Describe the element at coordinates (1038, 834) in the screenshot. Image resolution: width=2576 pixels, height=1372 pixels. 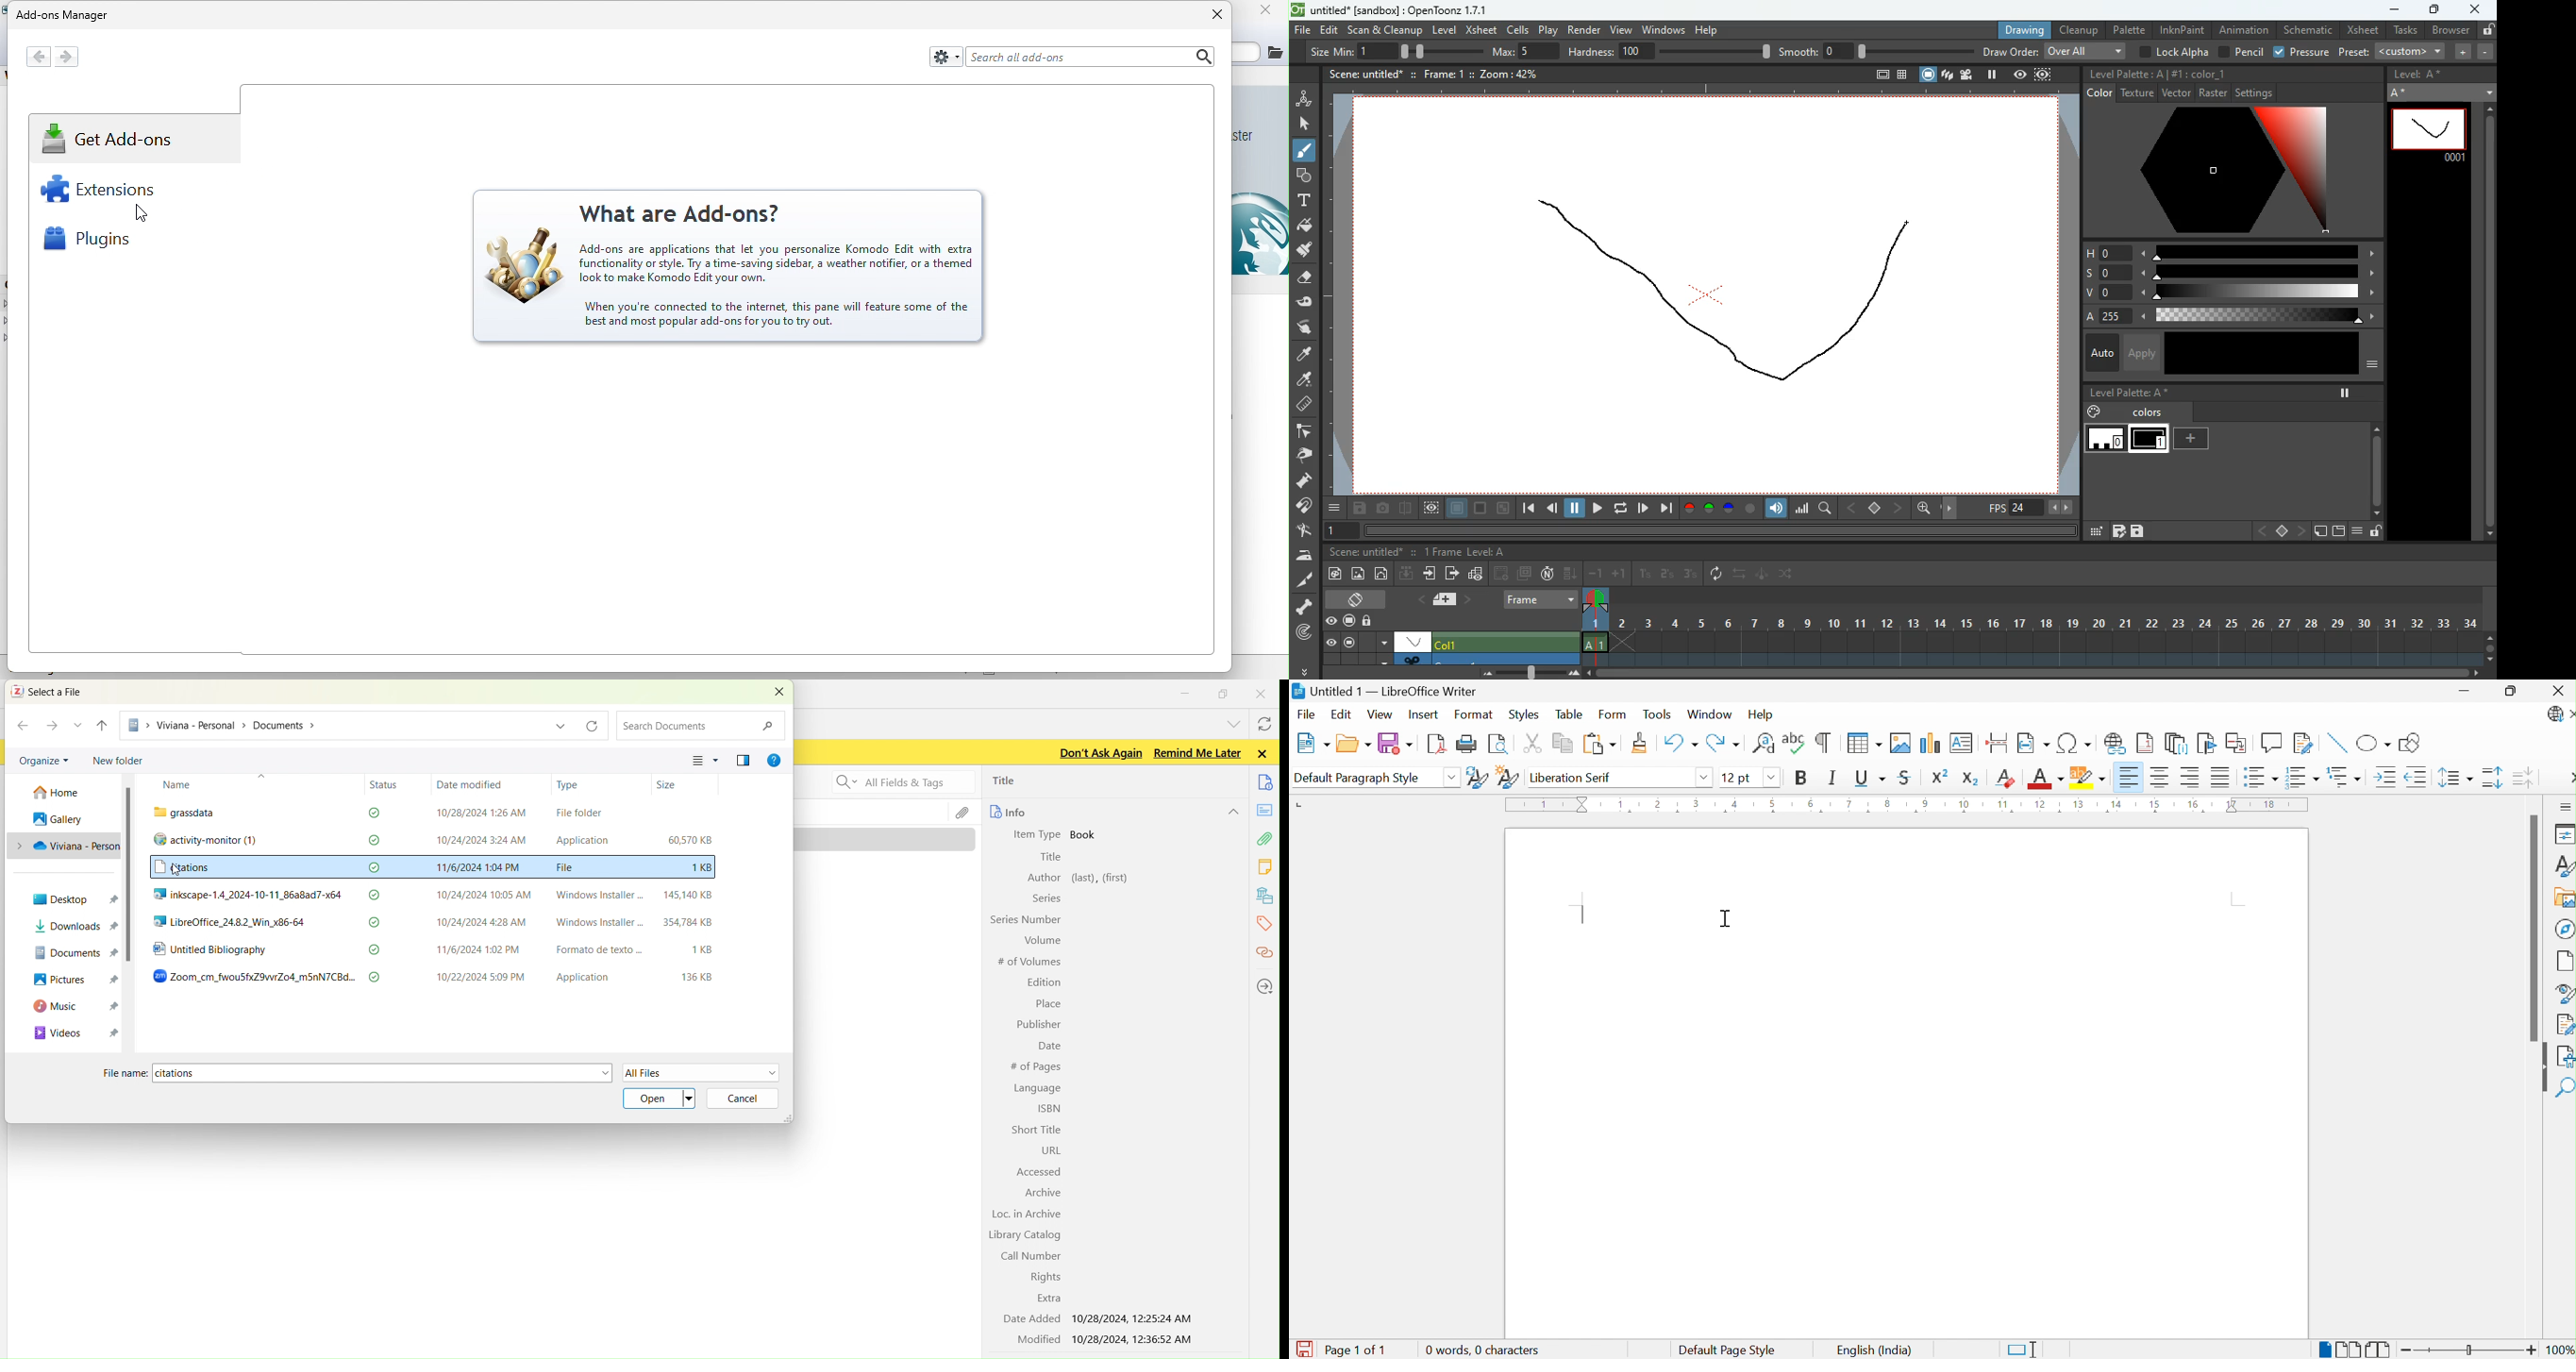
I see `Item Type` at that location.